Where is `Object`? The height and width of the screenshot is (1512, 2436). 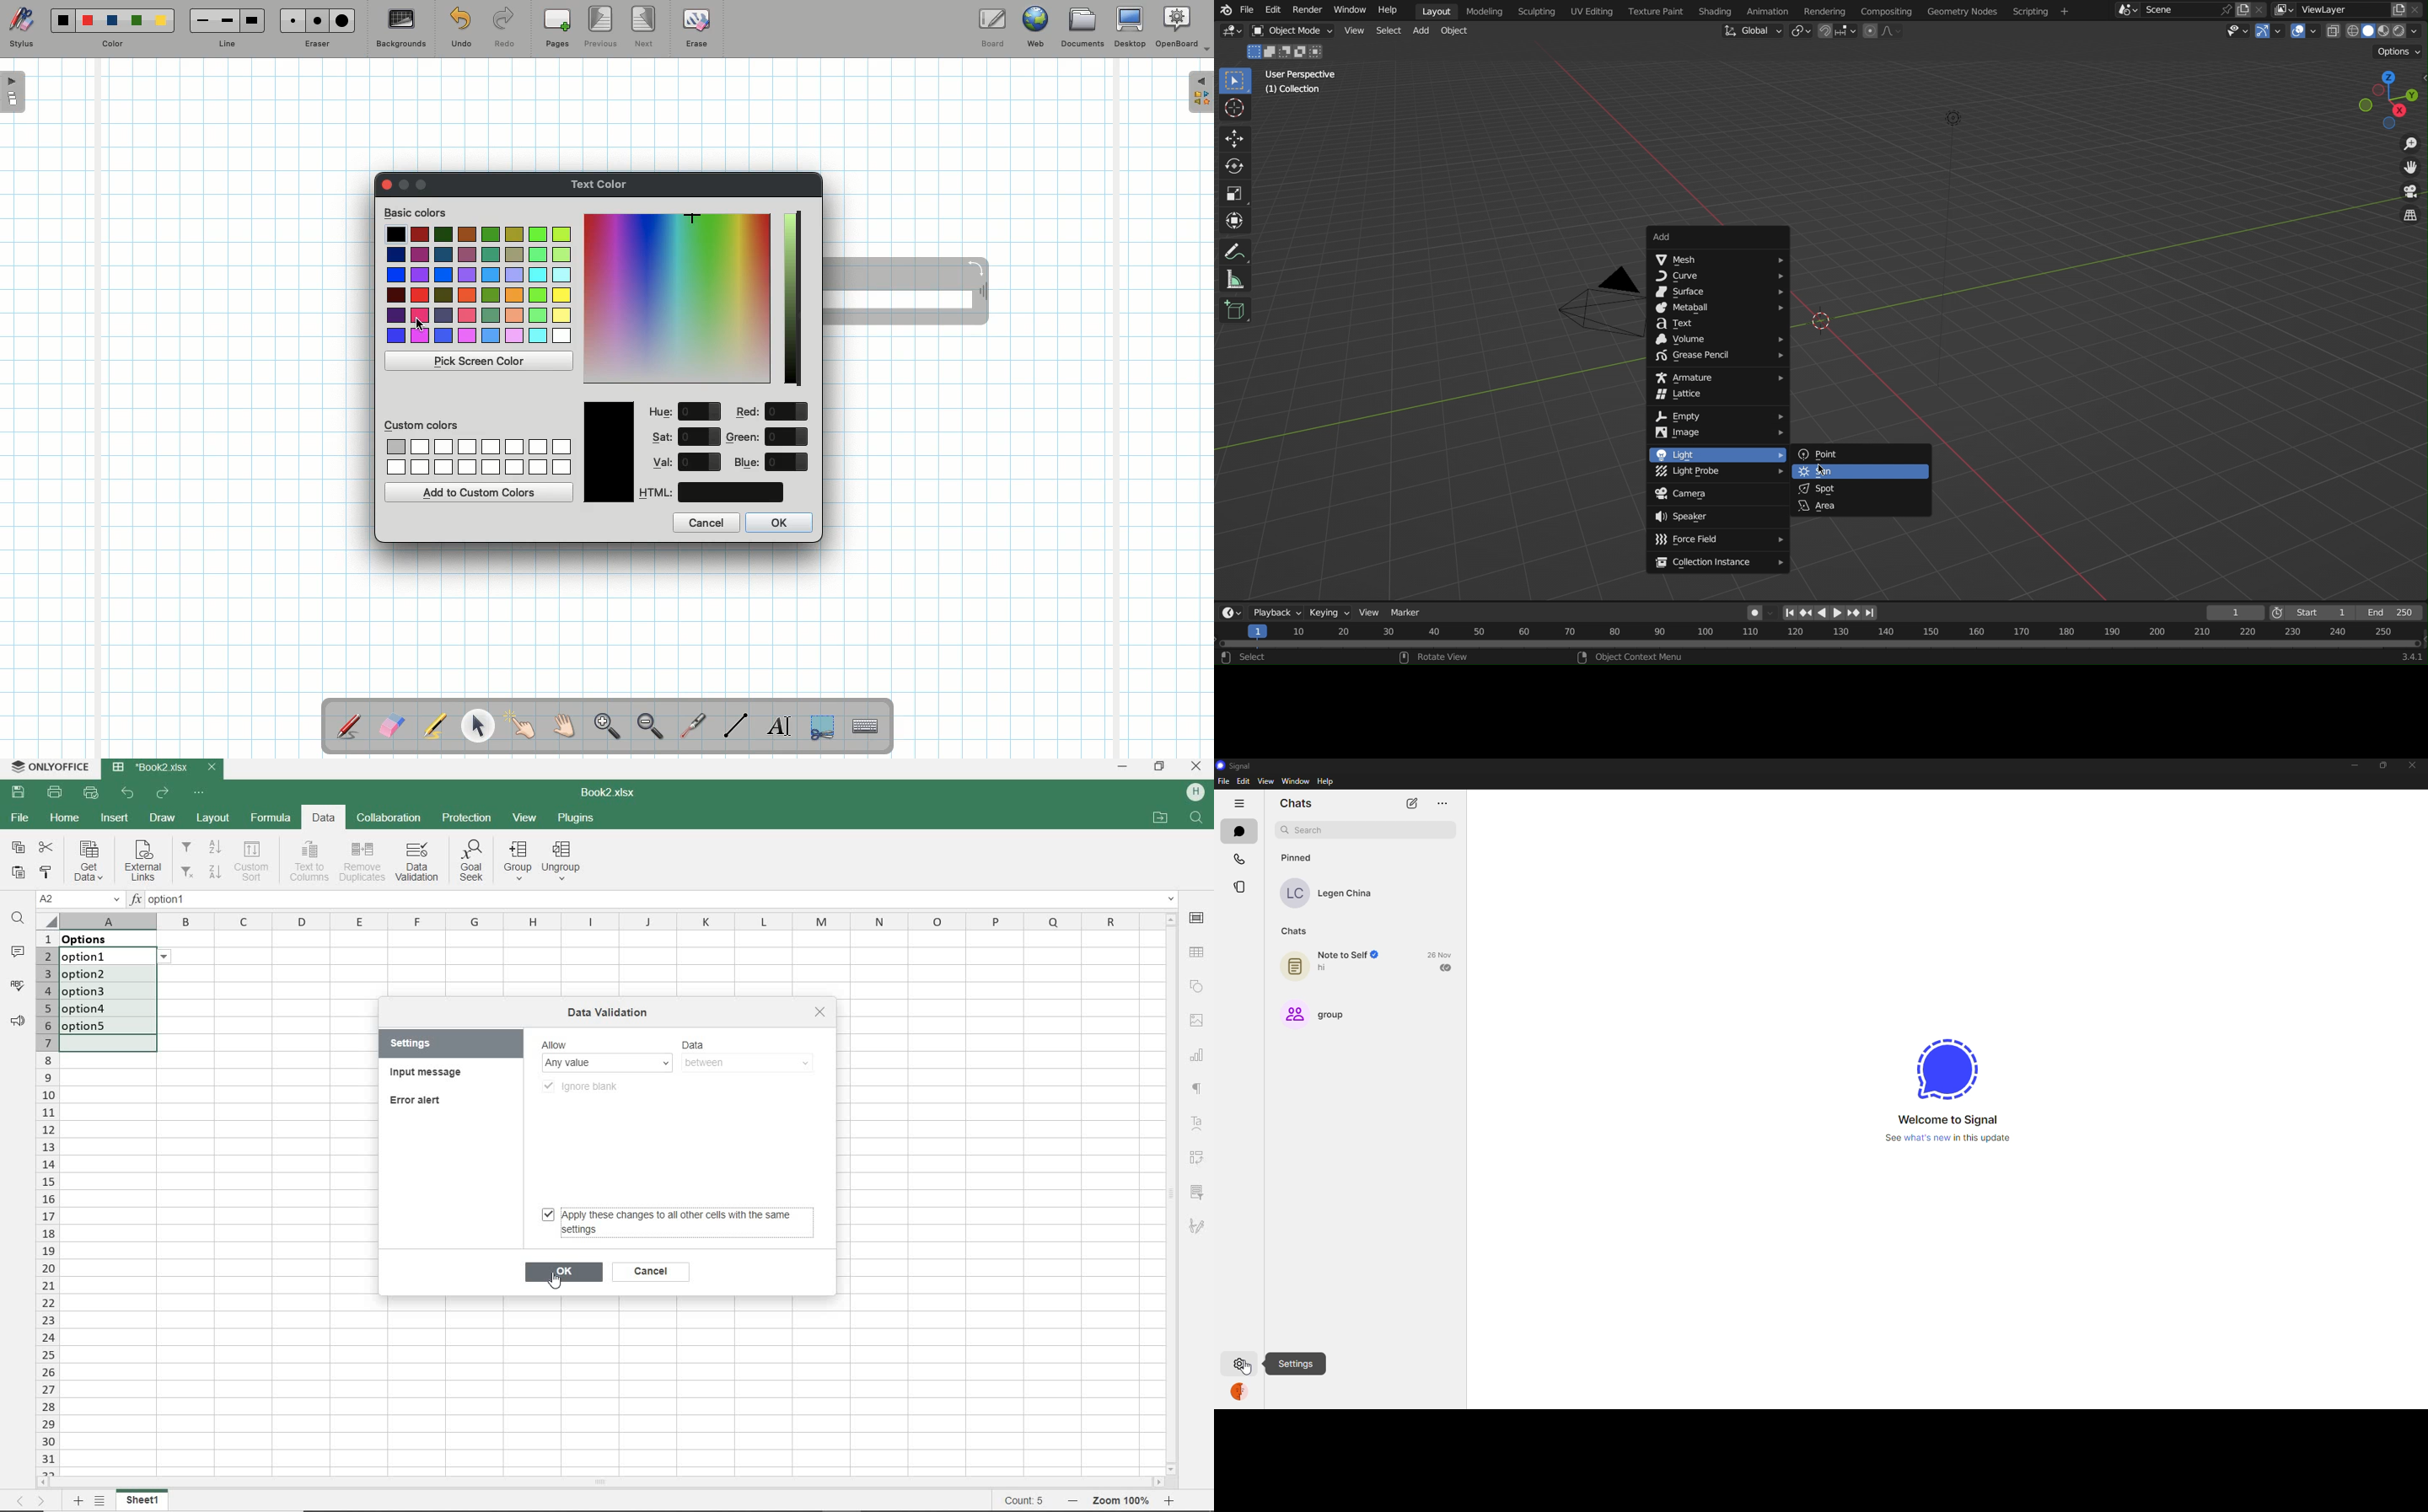
Object is located at coordinates (1459, 32).